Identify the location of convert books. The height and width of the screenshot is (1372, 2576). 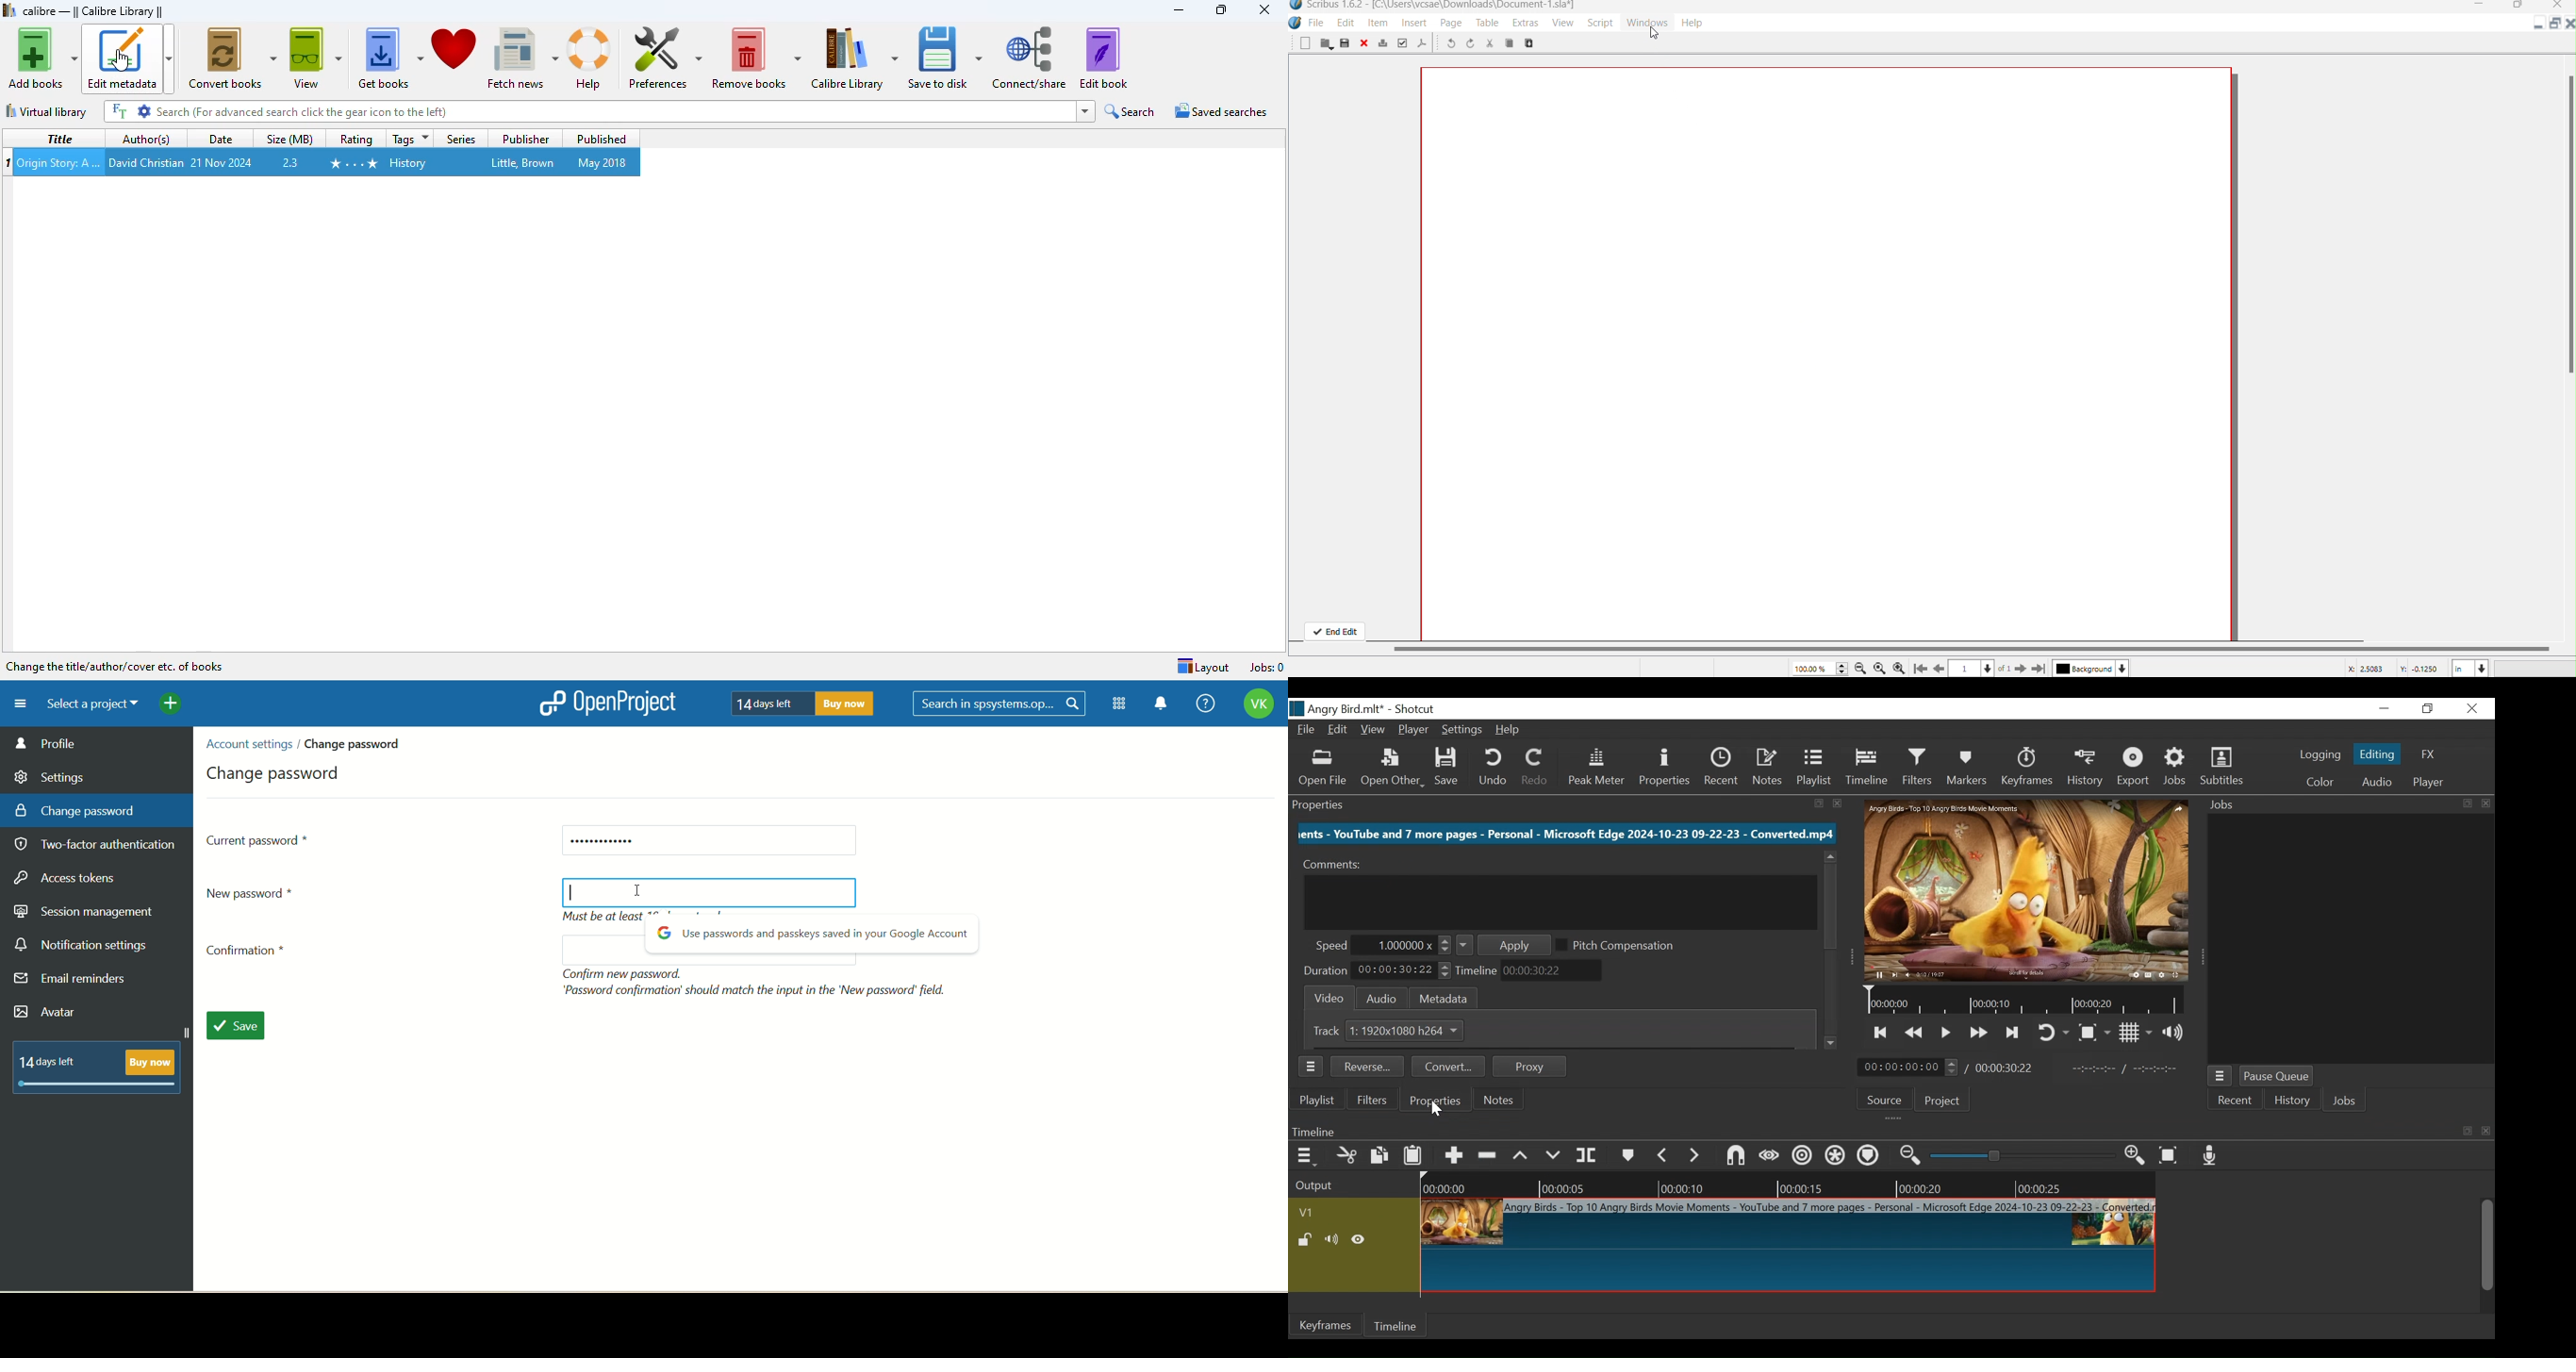
(231, 58).